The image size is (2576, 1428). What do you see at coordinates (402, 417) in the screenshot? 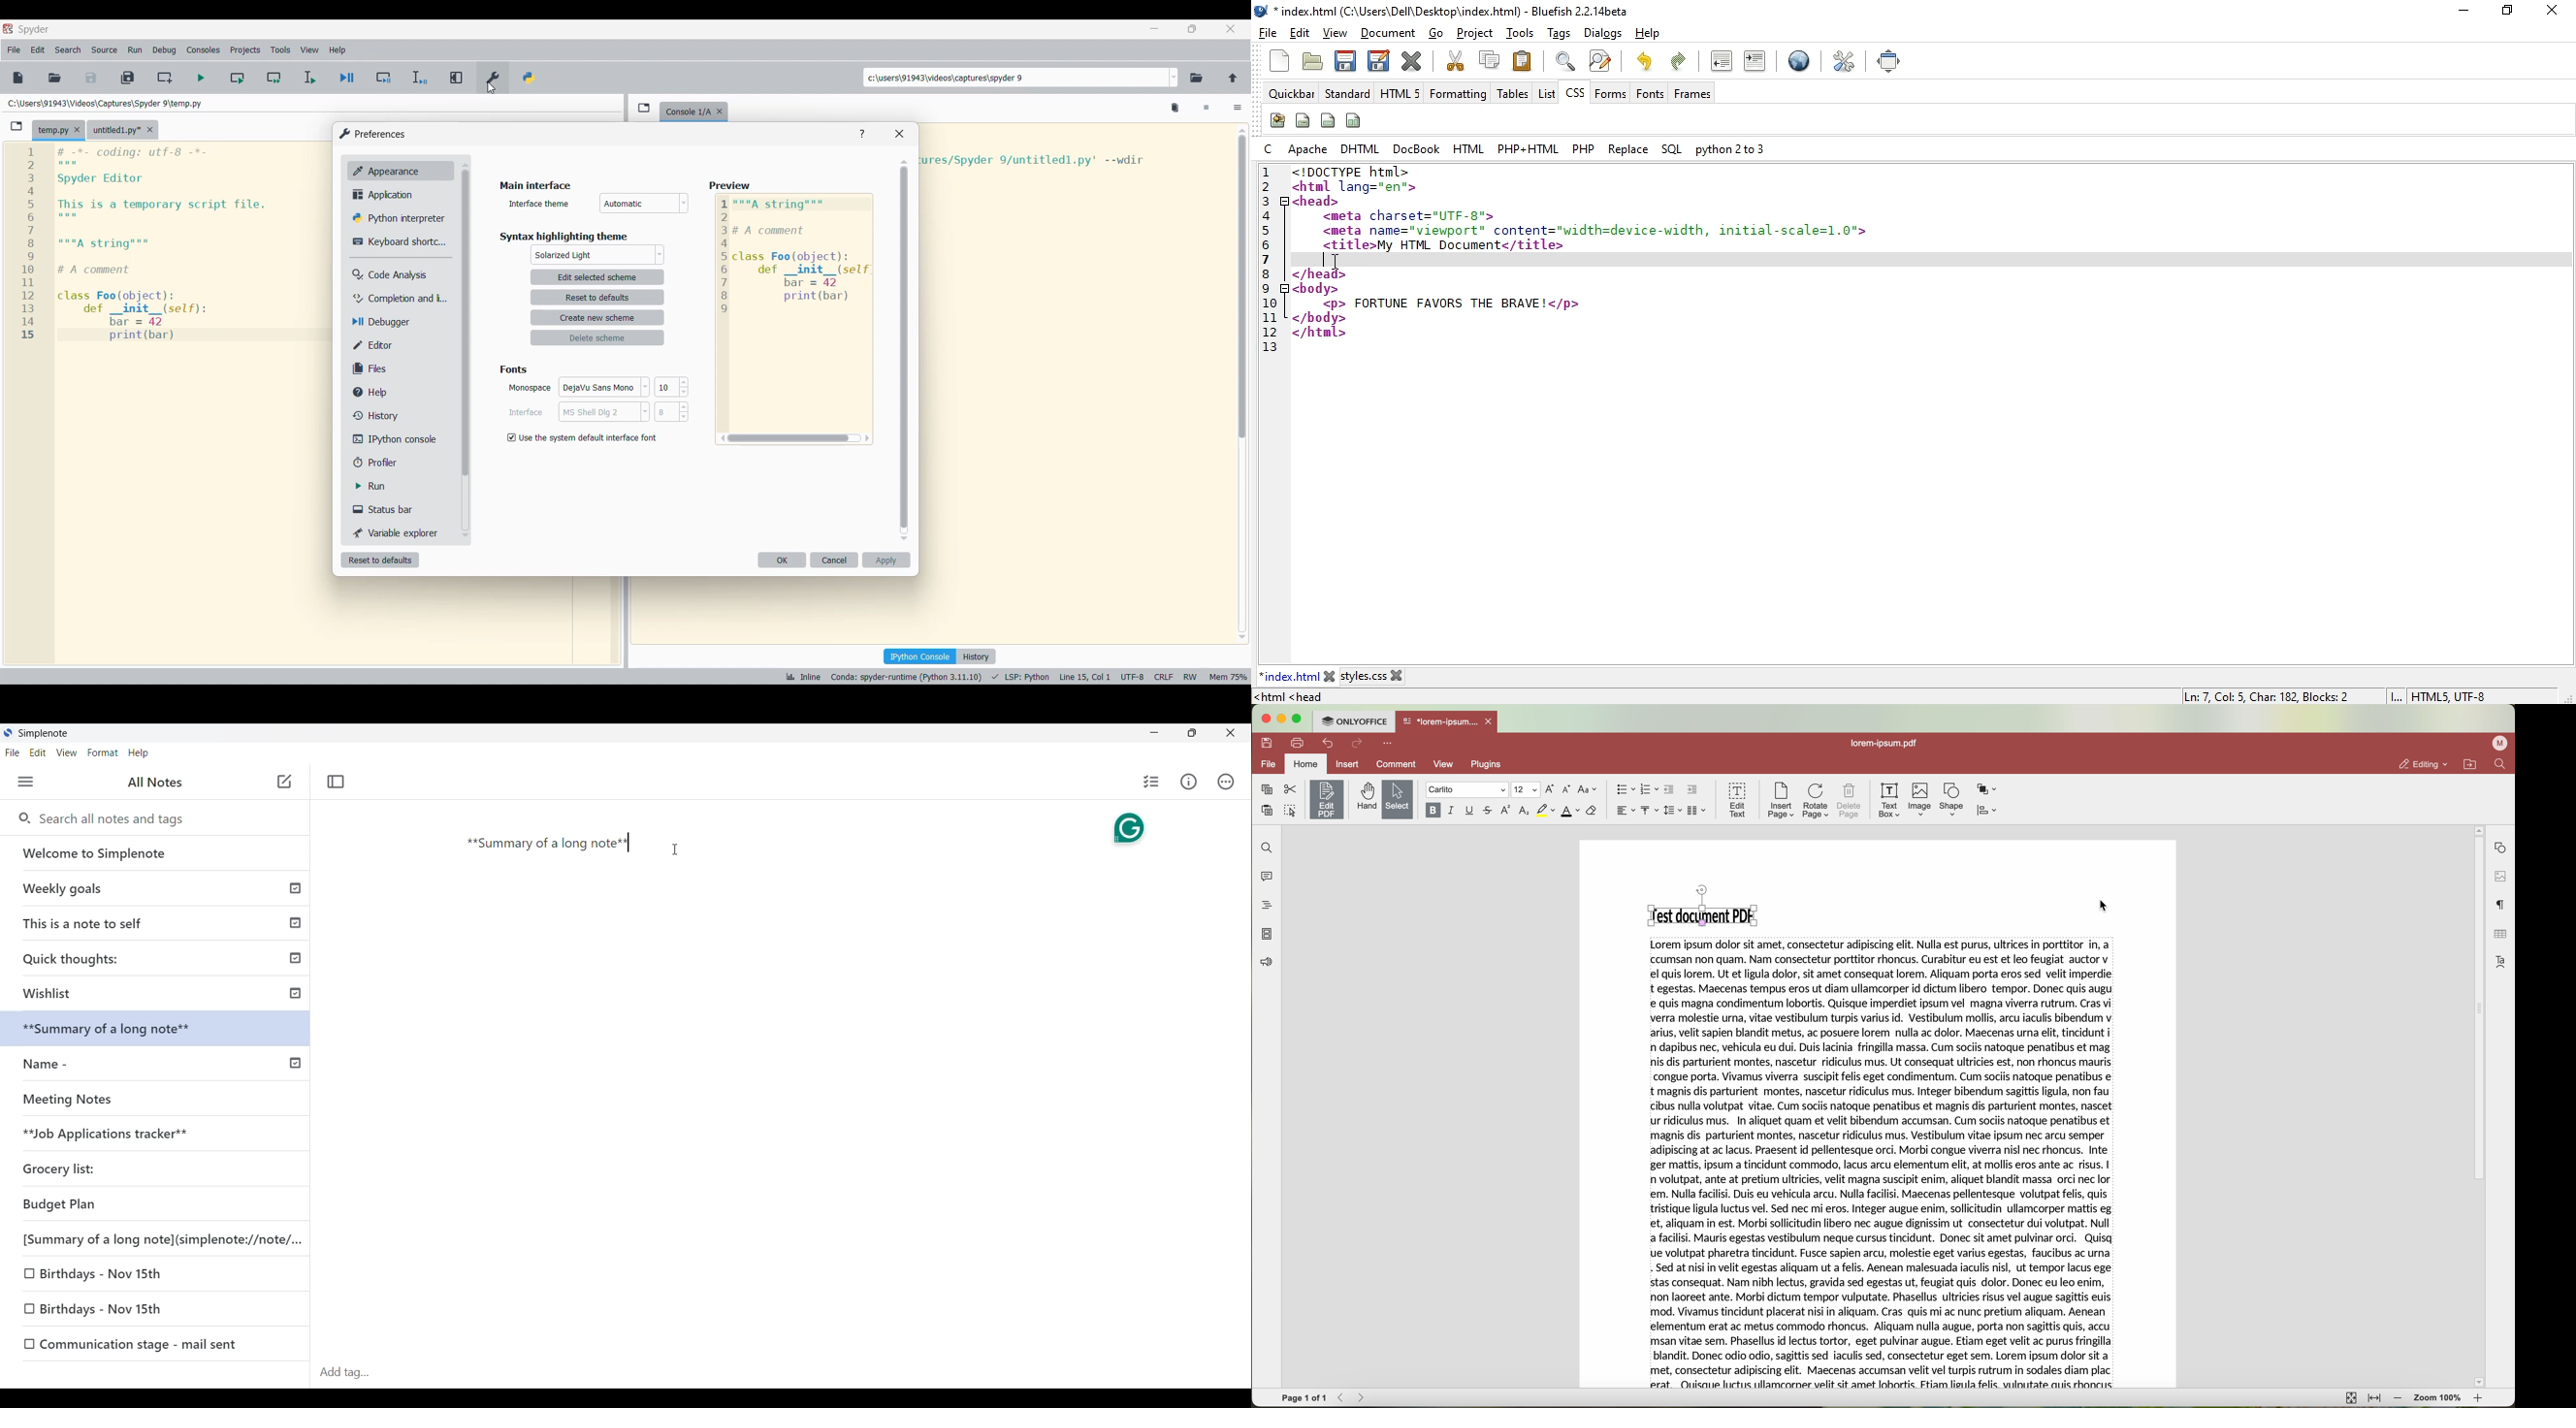
I see `History` at bounding box center [402, 417].